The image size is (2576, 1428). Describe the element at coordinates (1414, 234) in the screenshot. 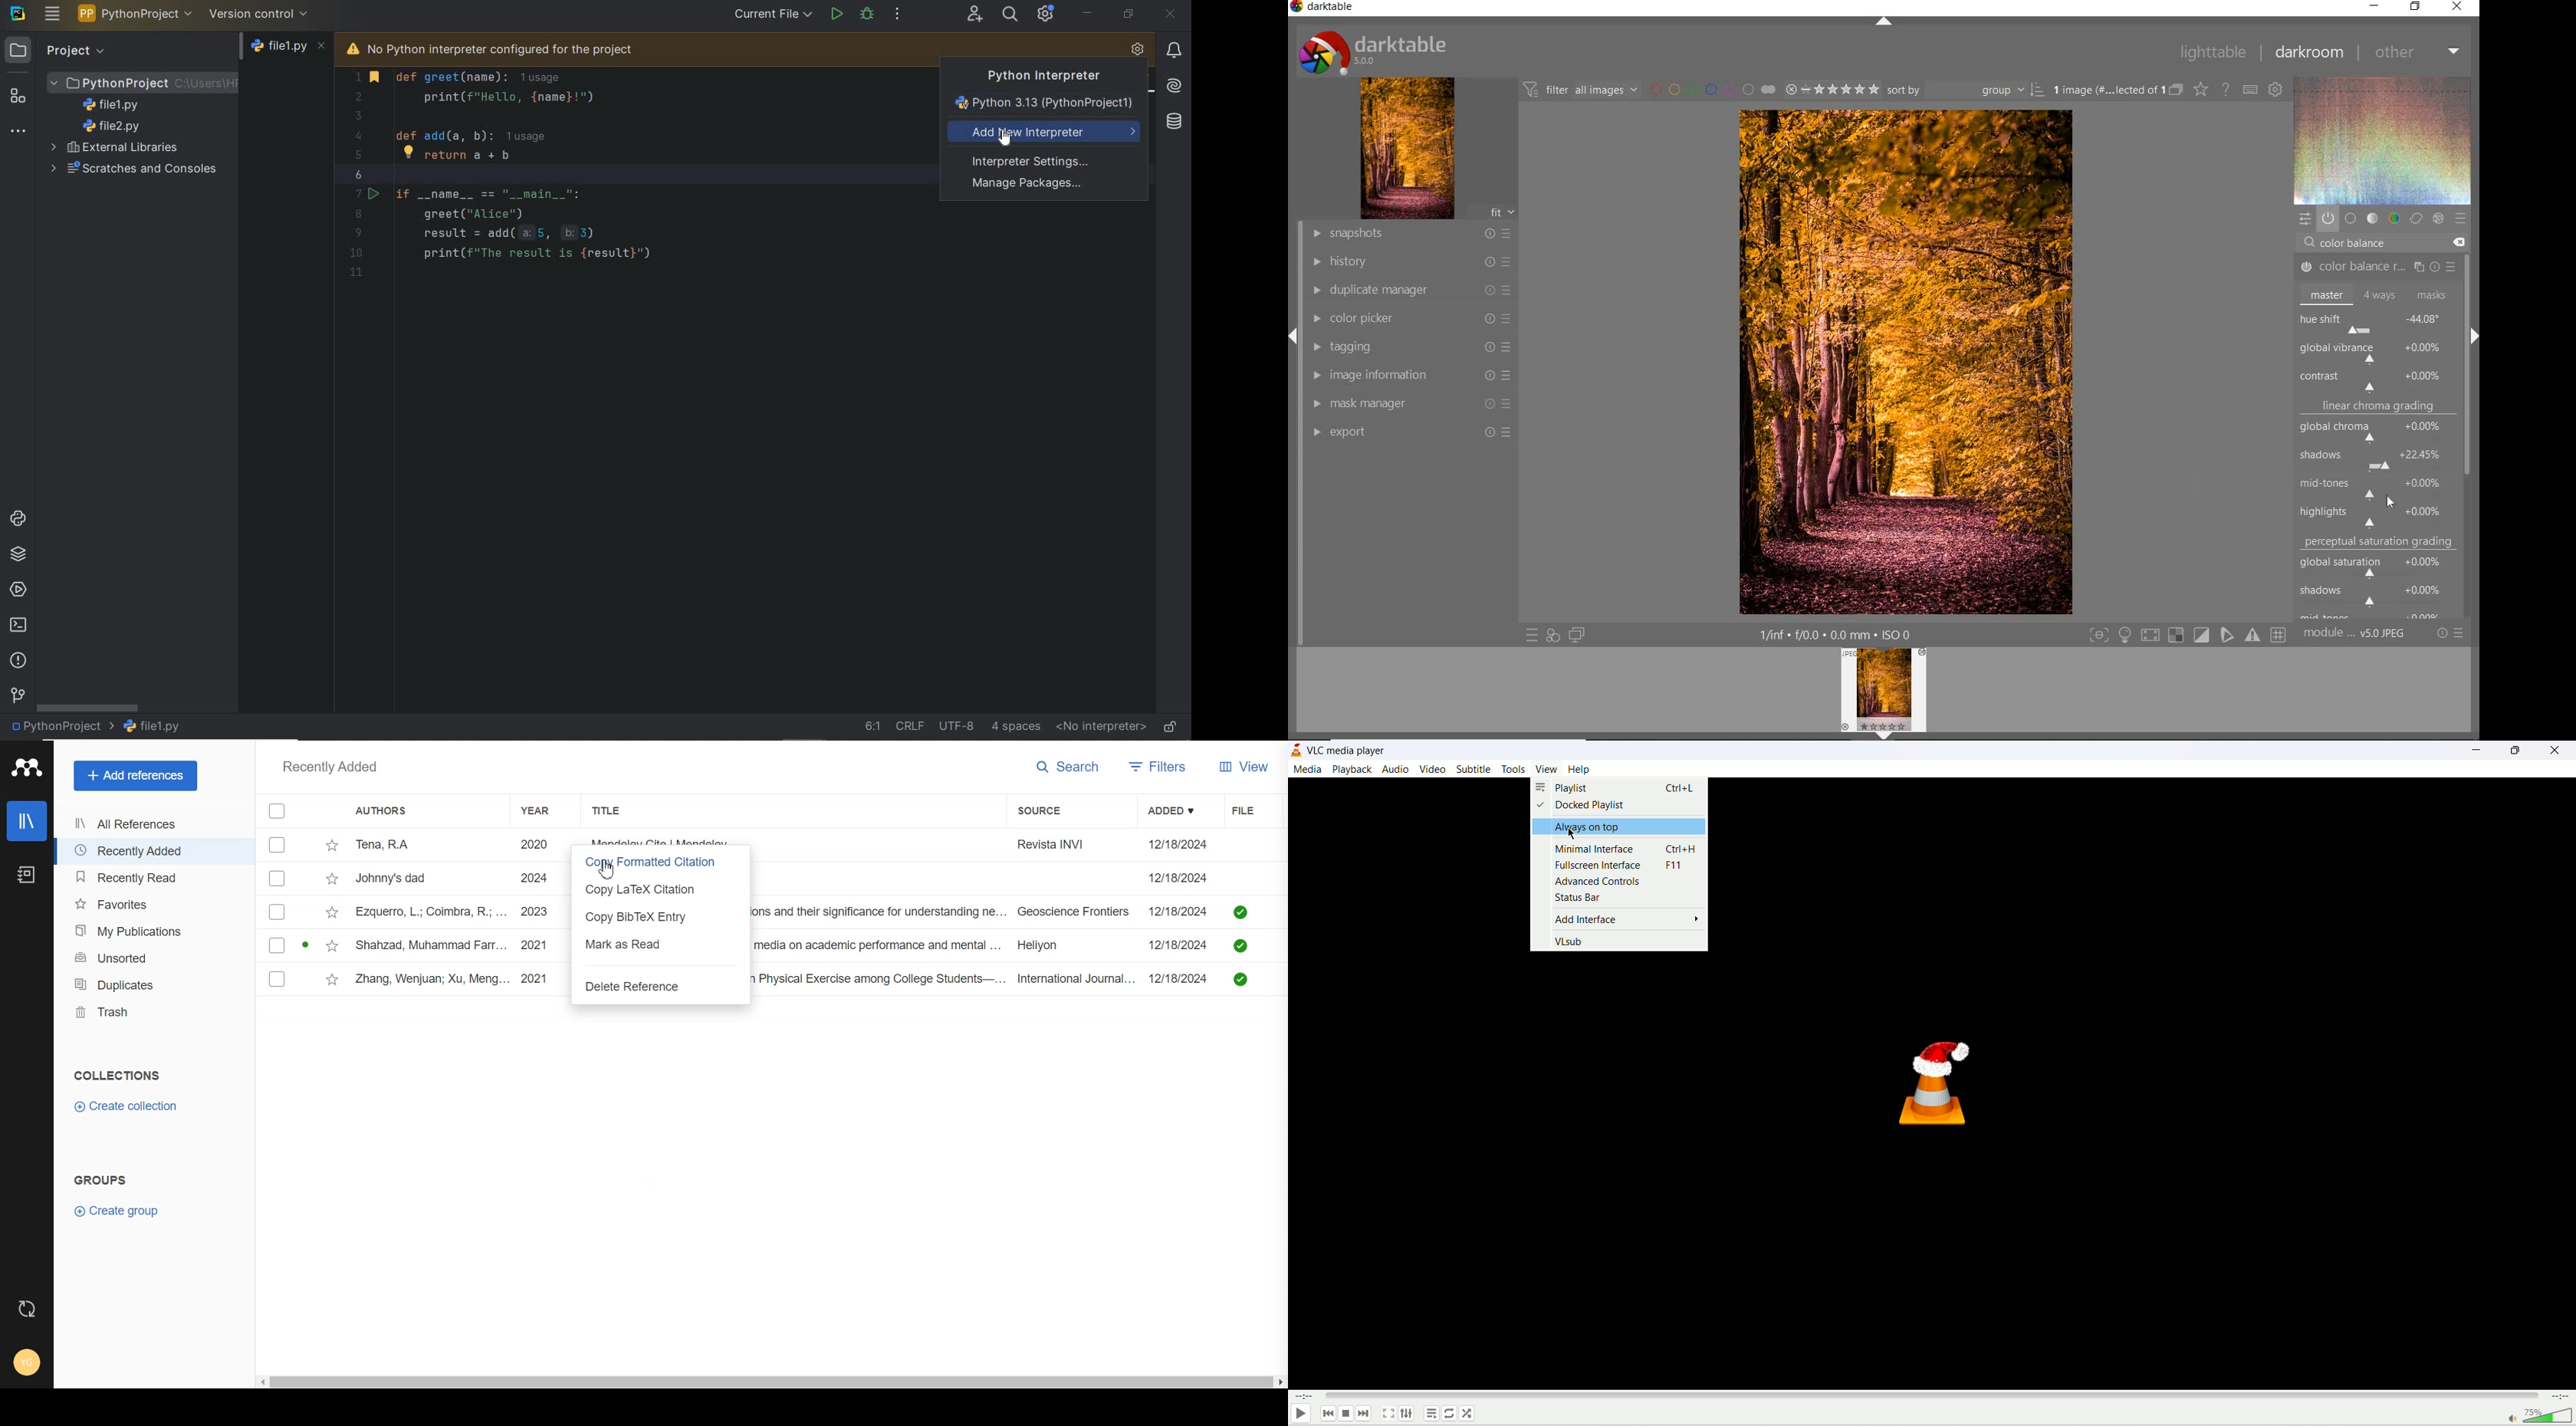

I see `snapshots` at that location.